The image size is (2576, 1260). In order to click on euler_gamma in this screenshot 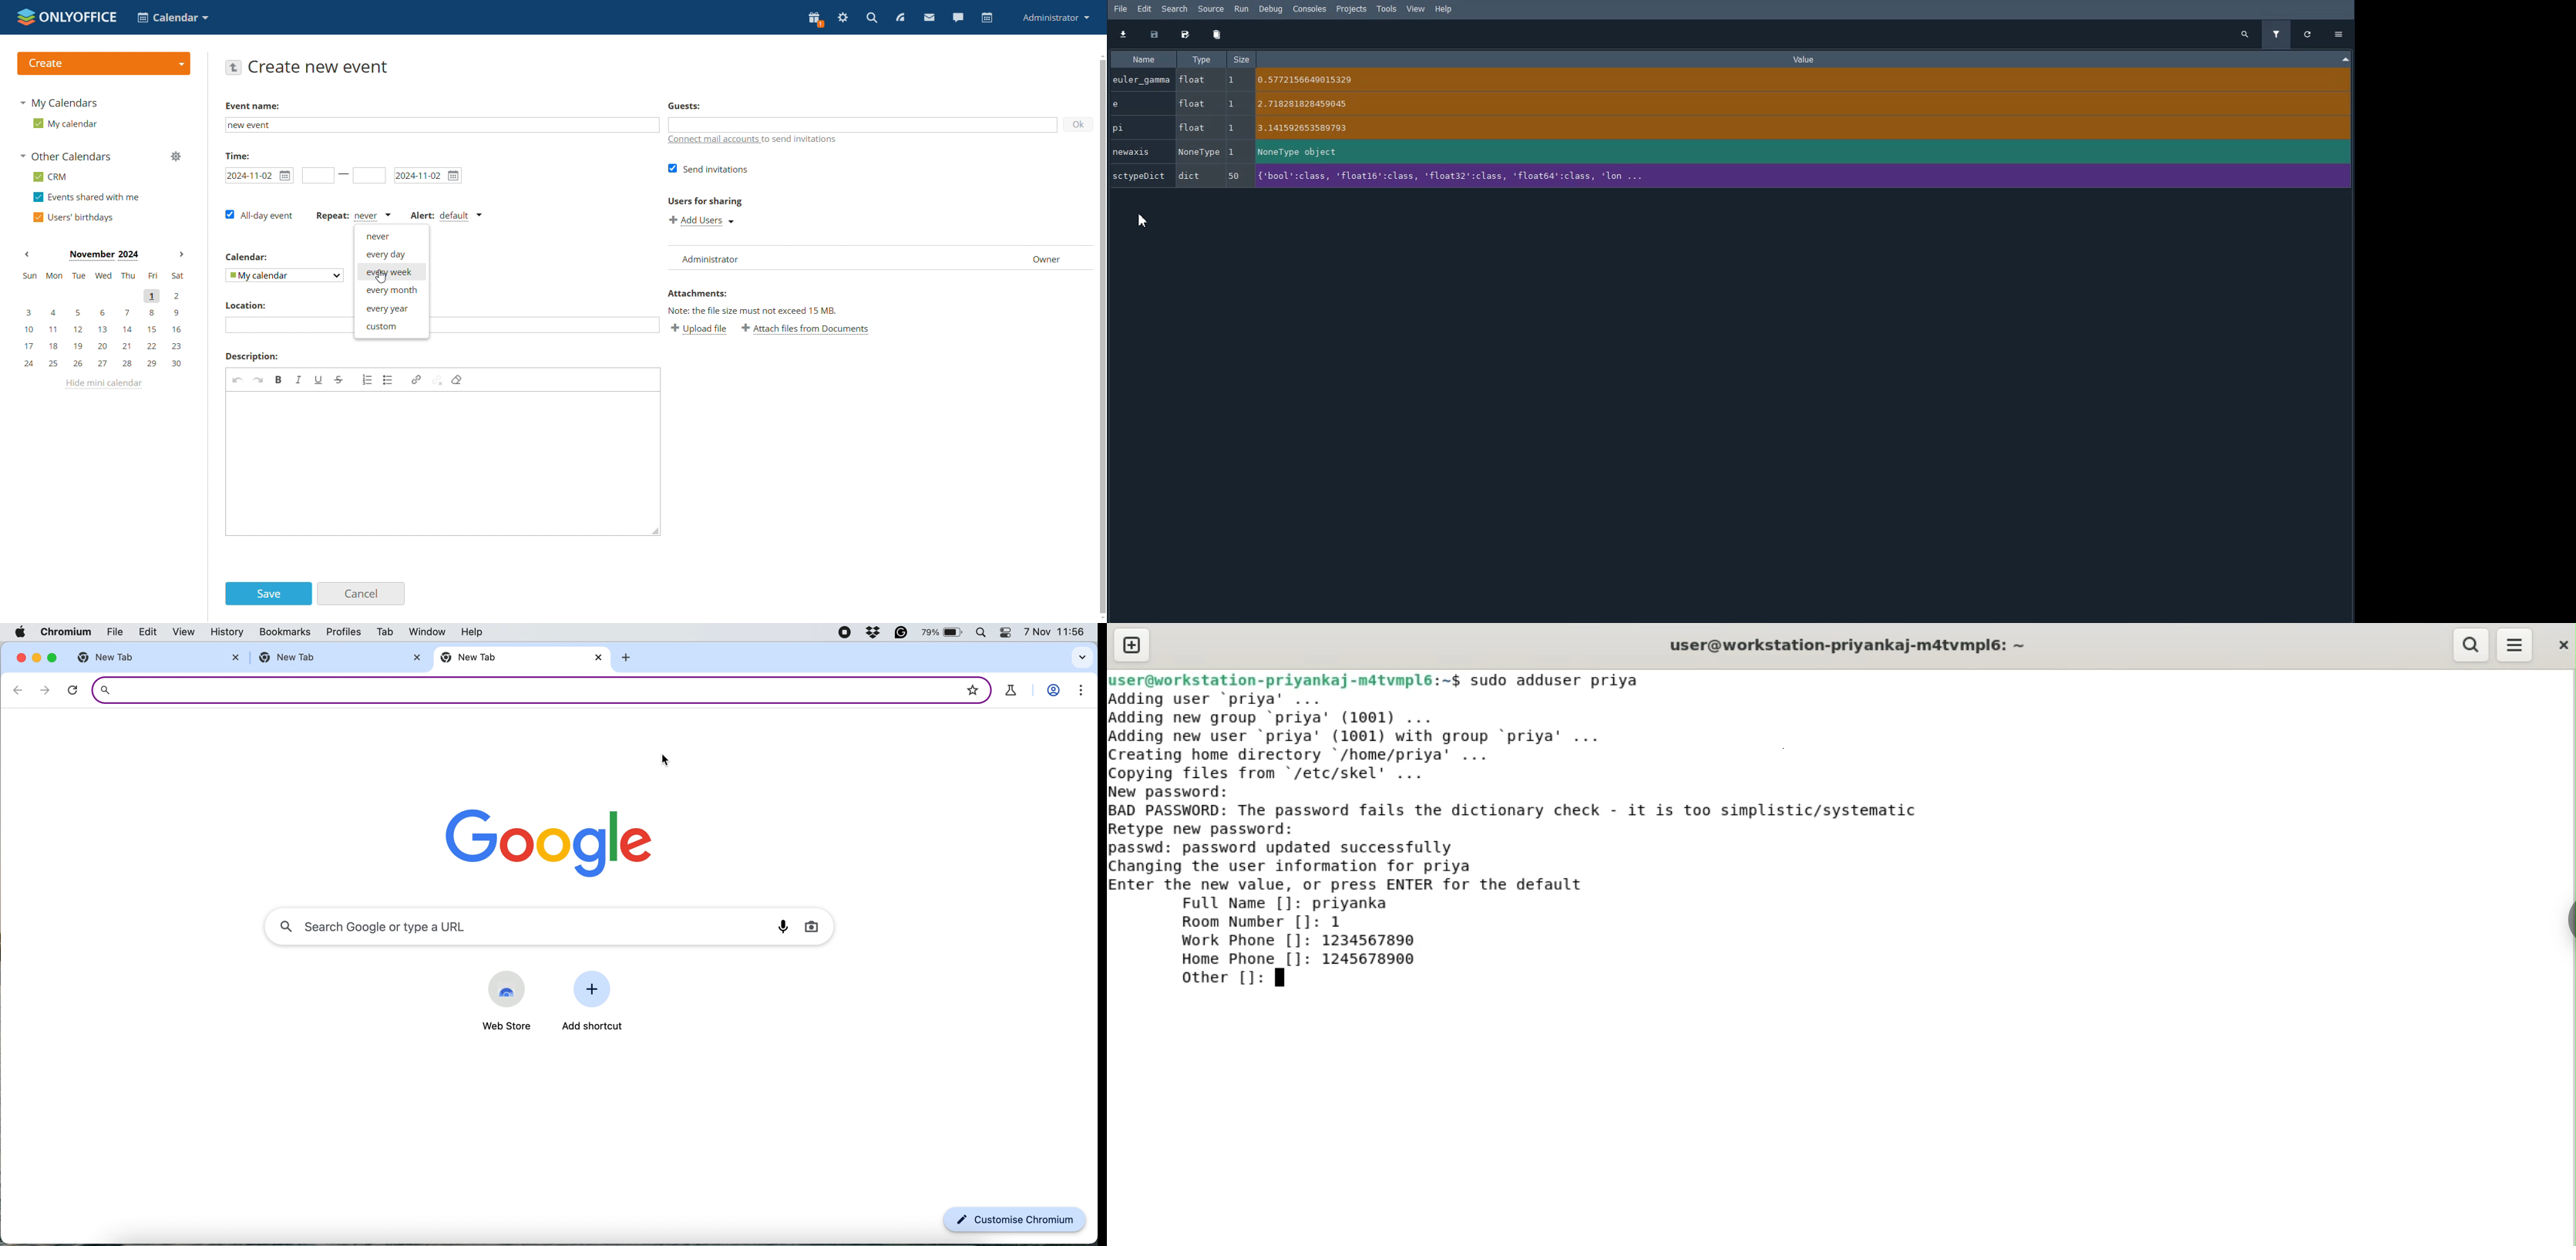, I will do `click(1252, 79)`.